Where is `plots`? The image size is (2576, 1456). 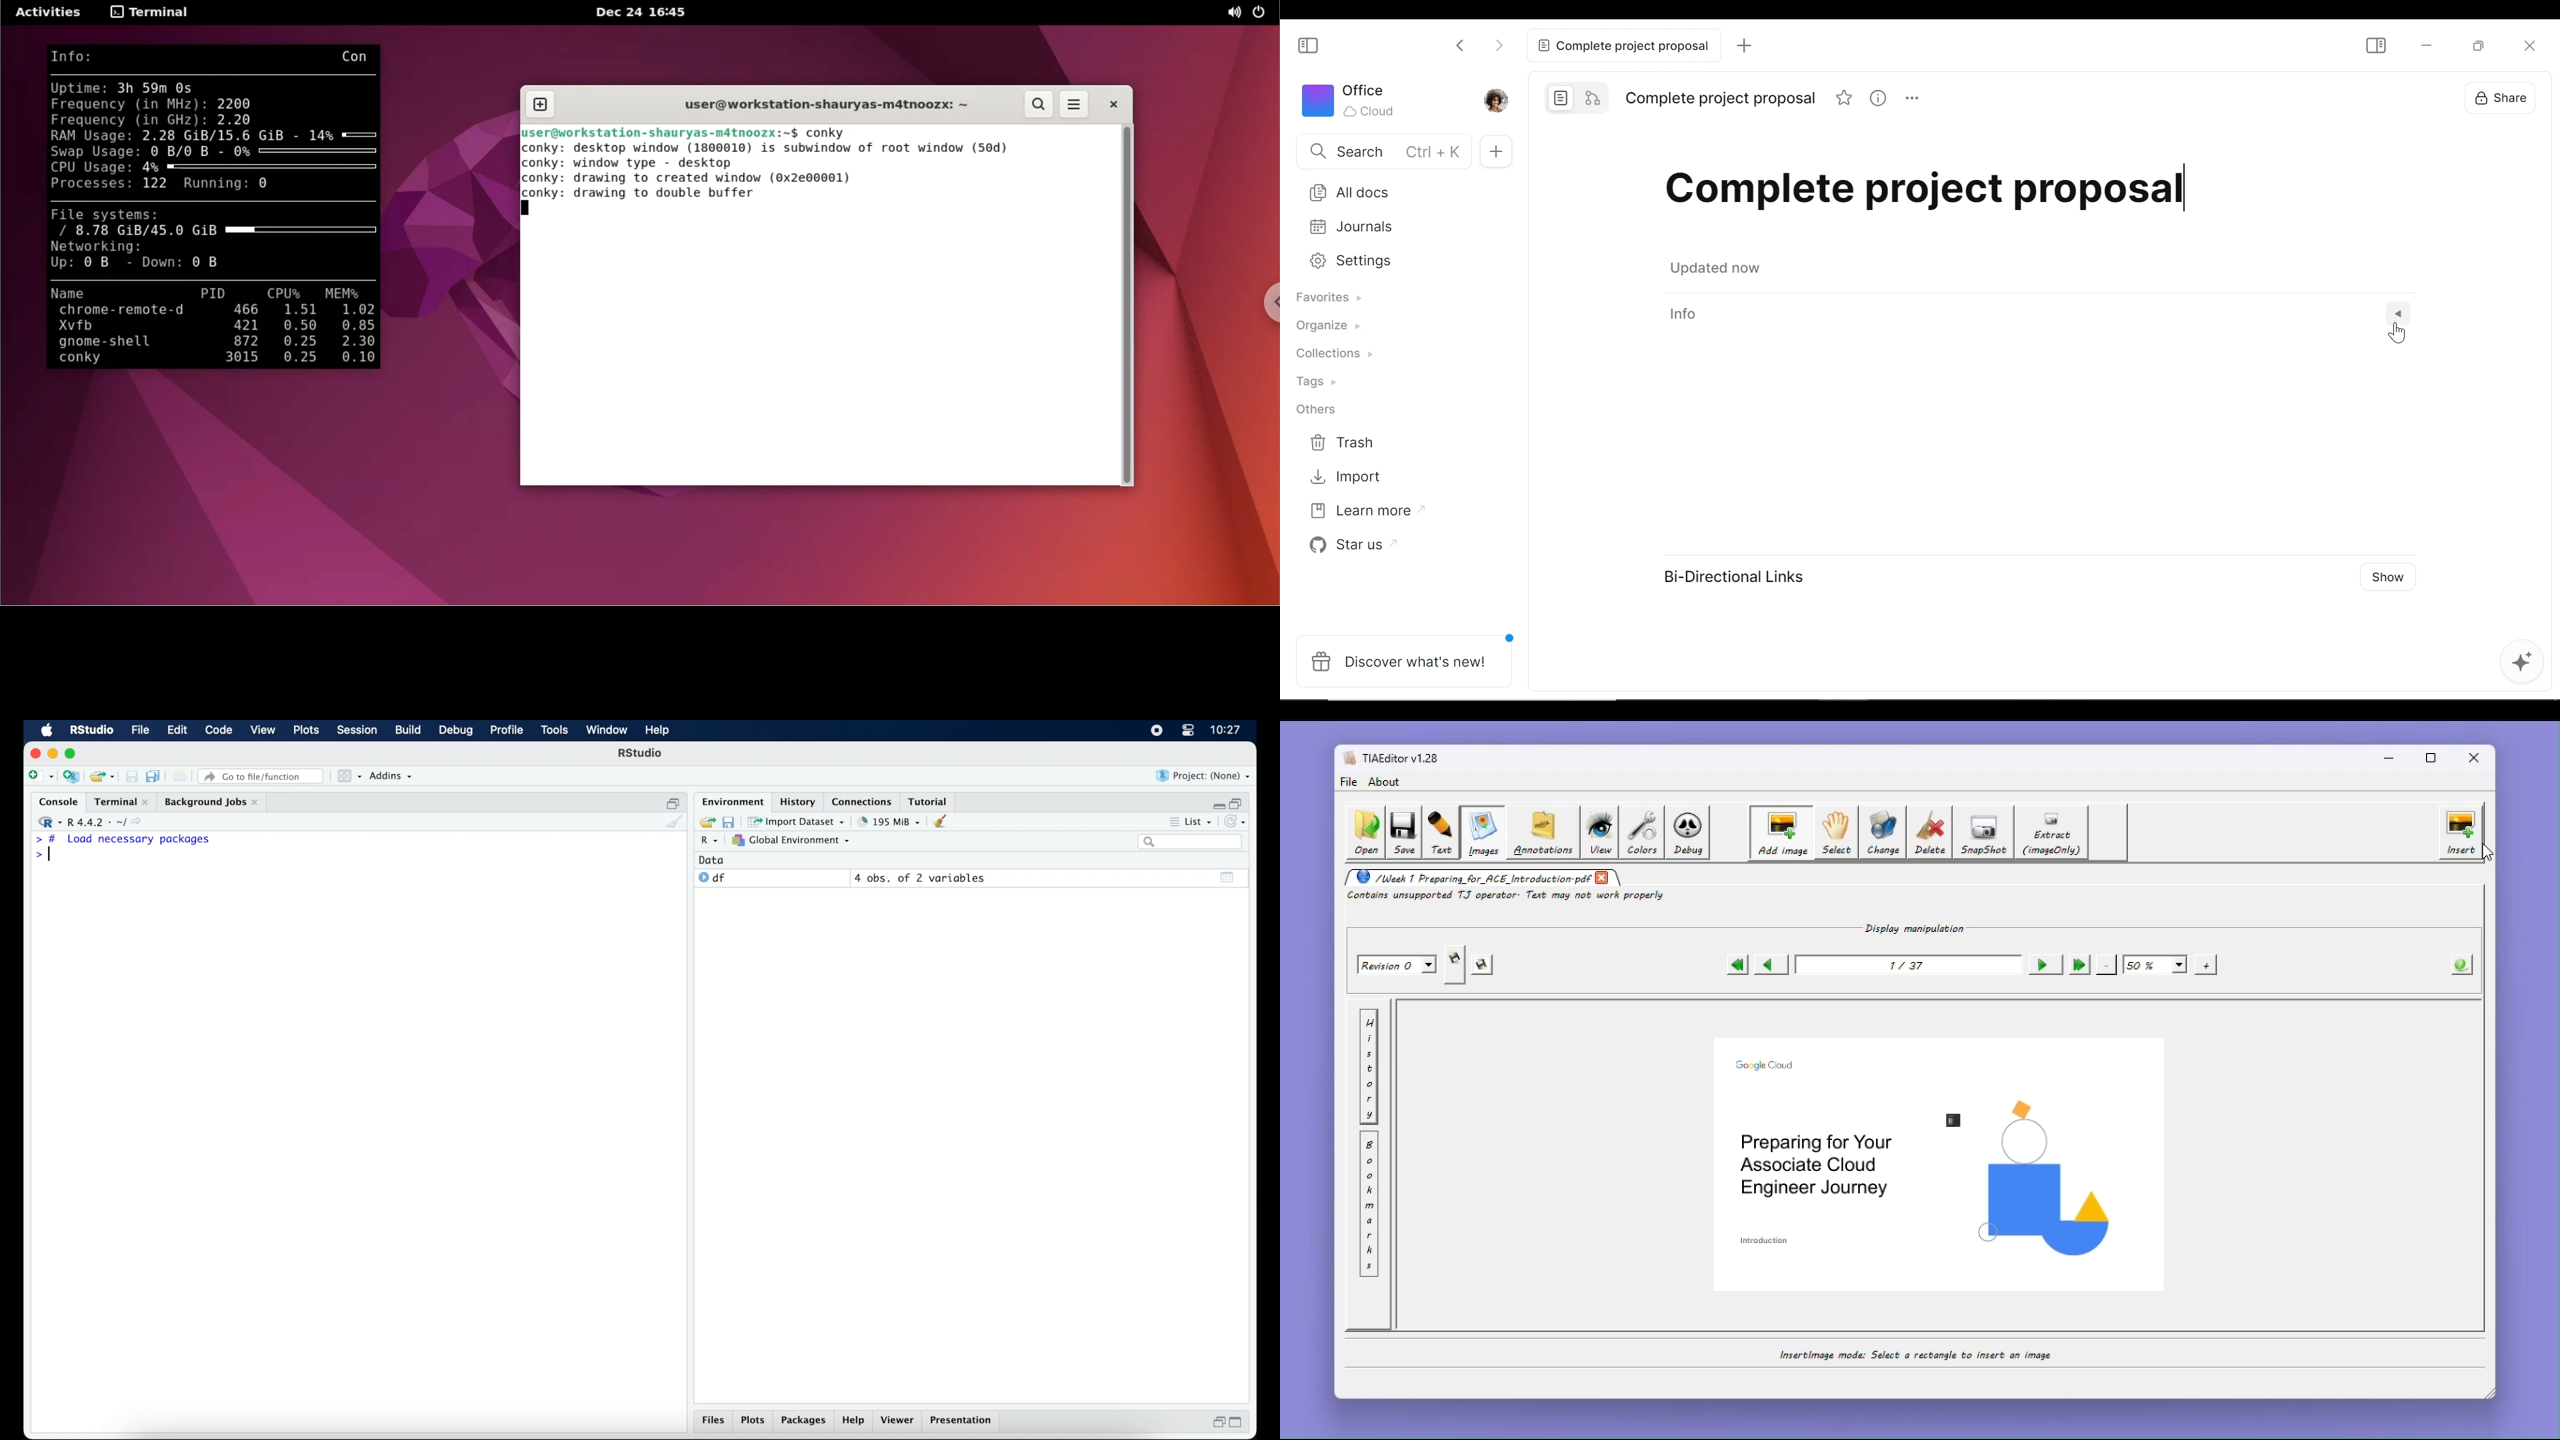 plots is located at coordinates (308, 731).